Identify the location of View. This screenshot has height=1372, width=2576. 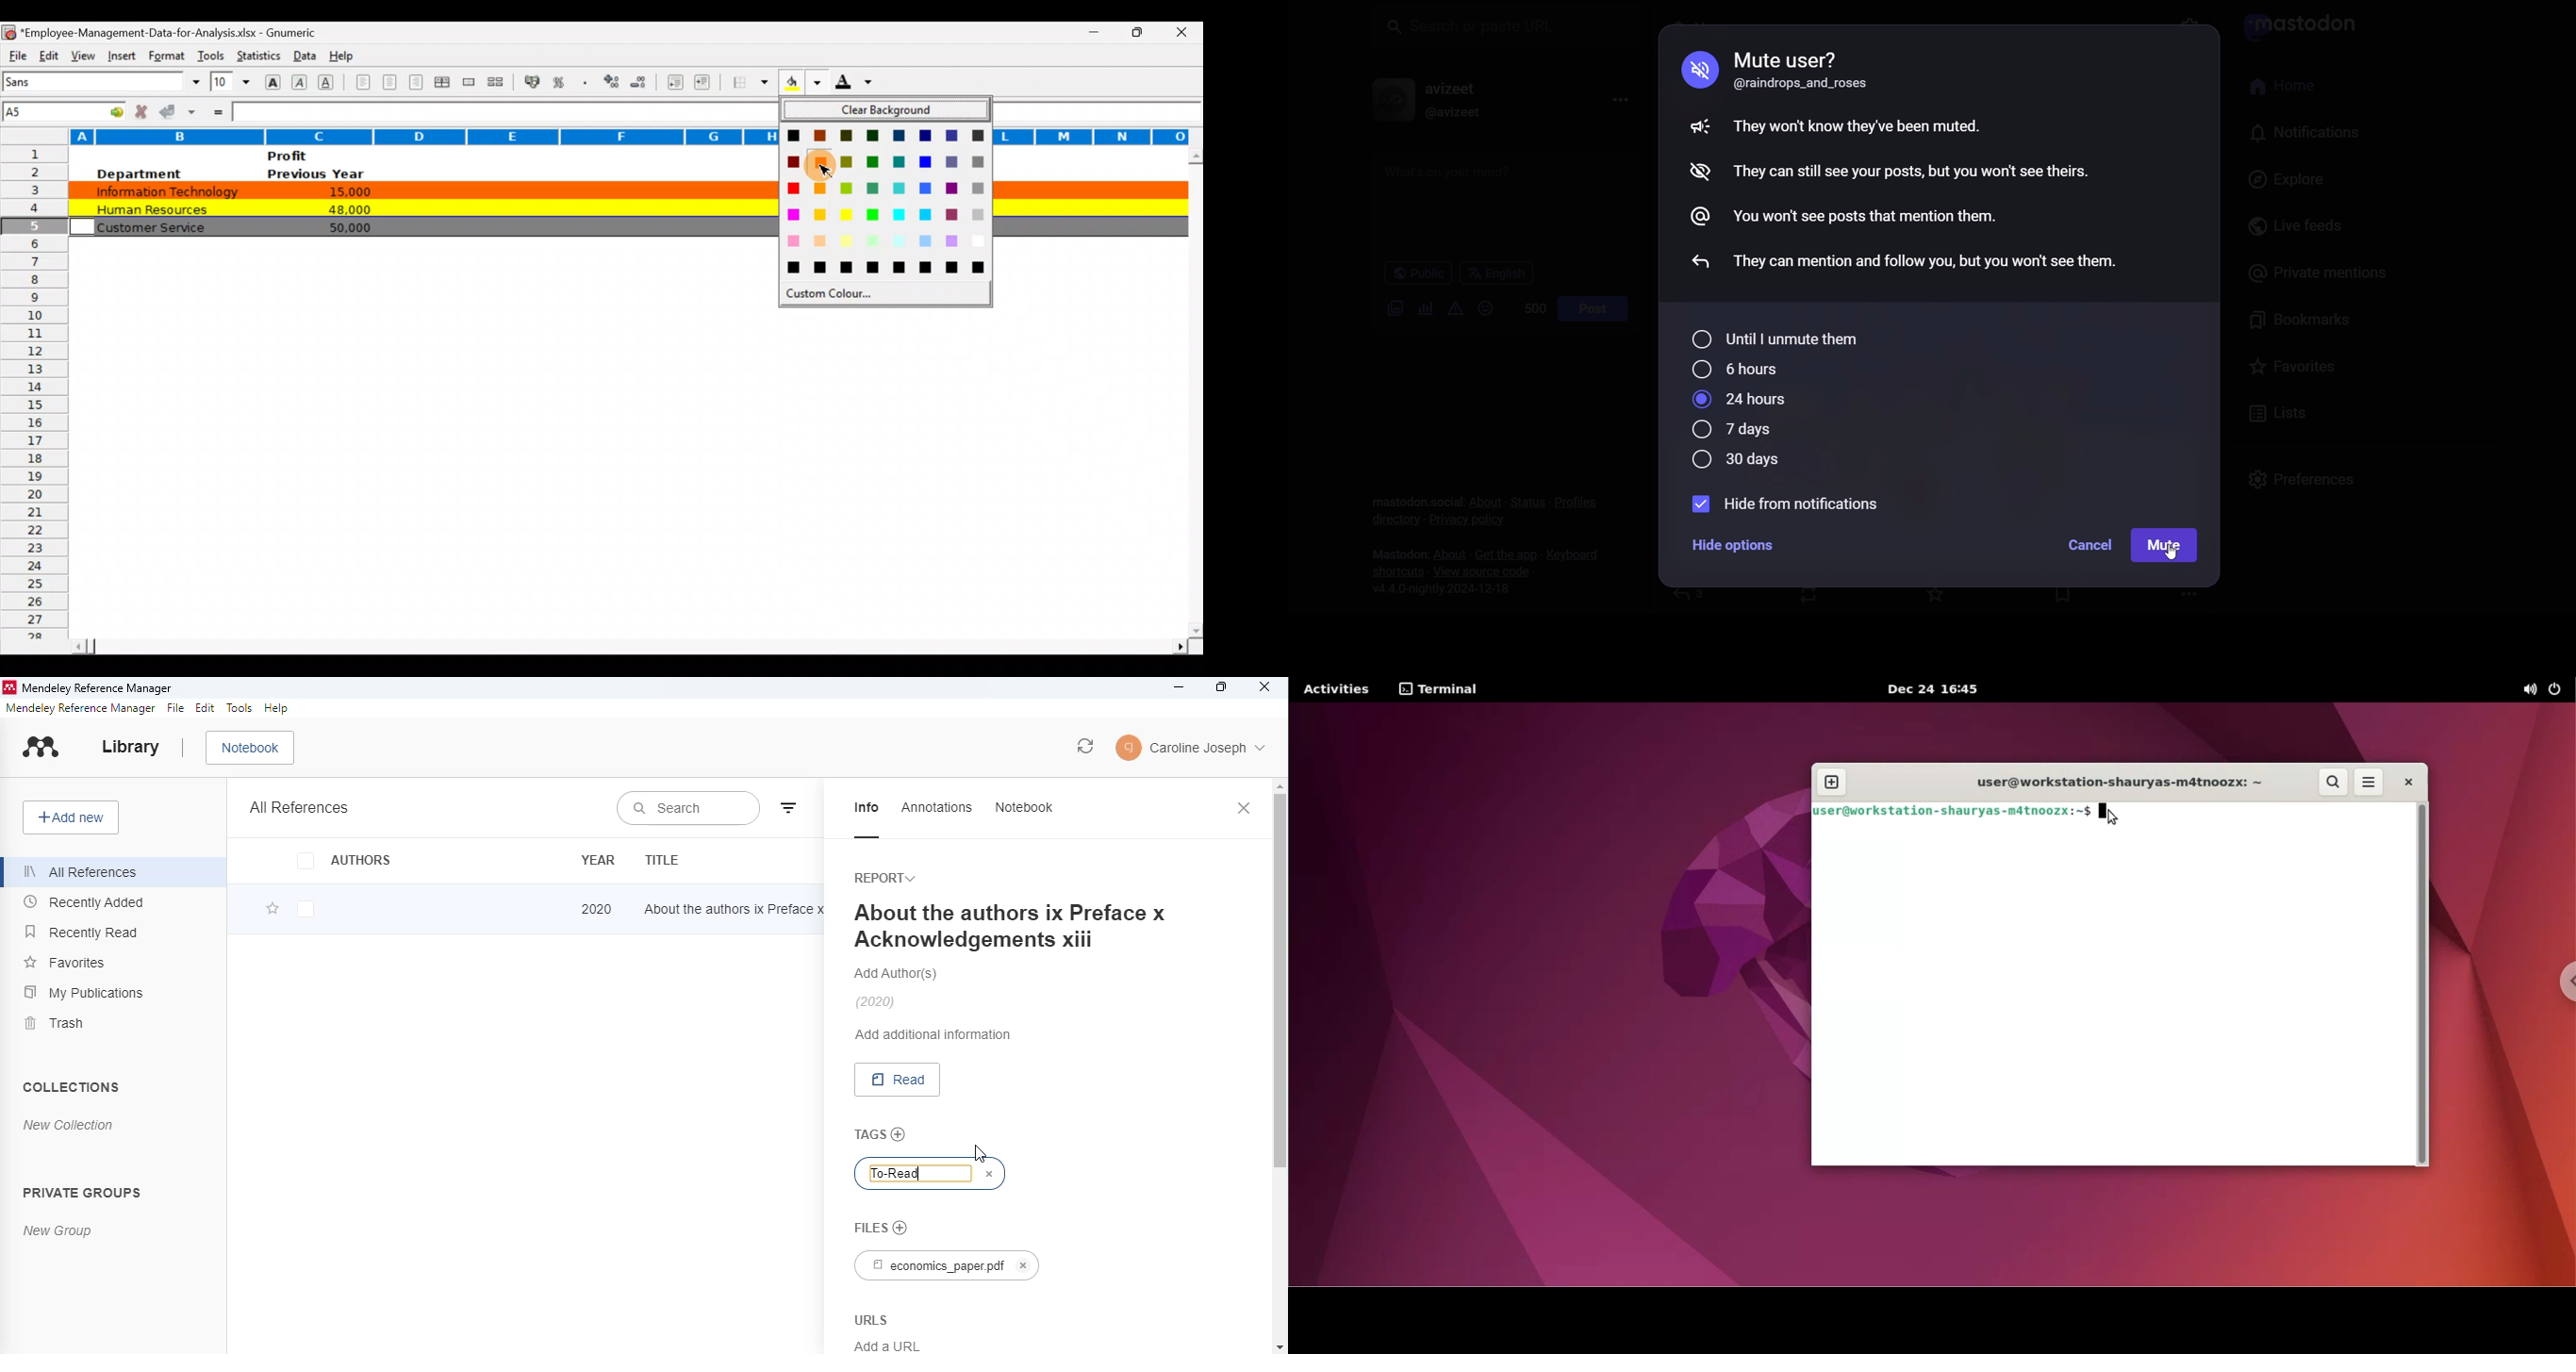
(80, 54).